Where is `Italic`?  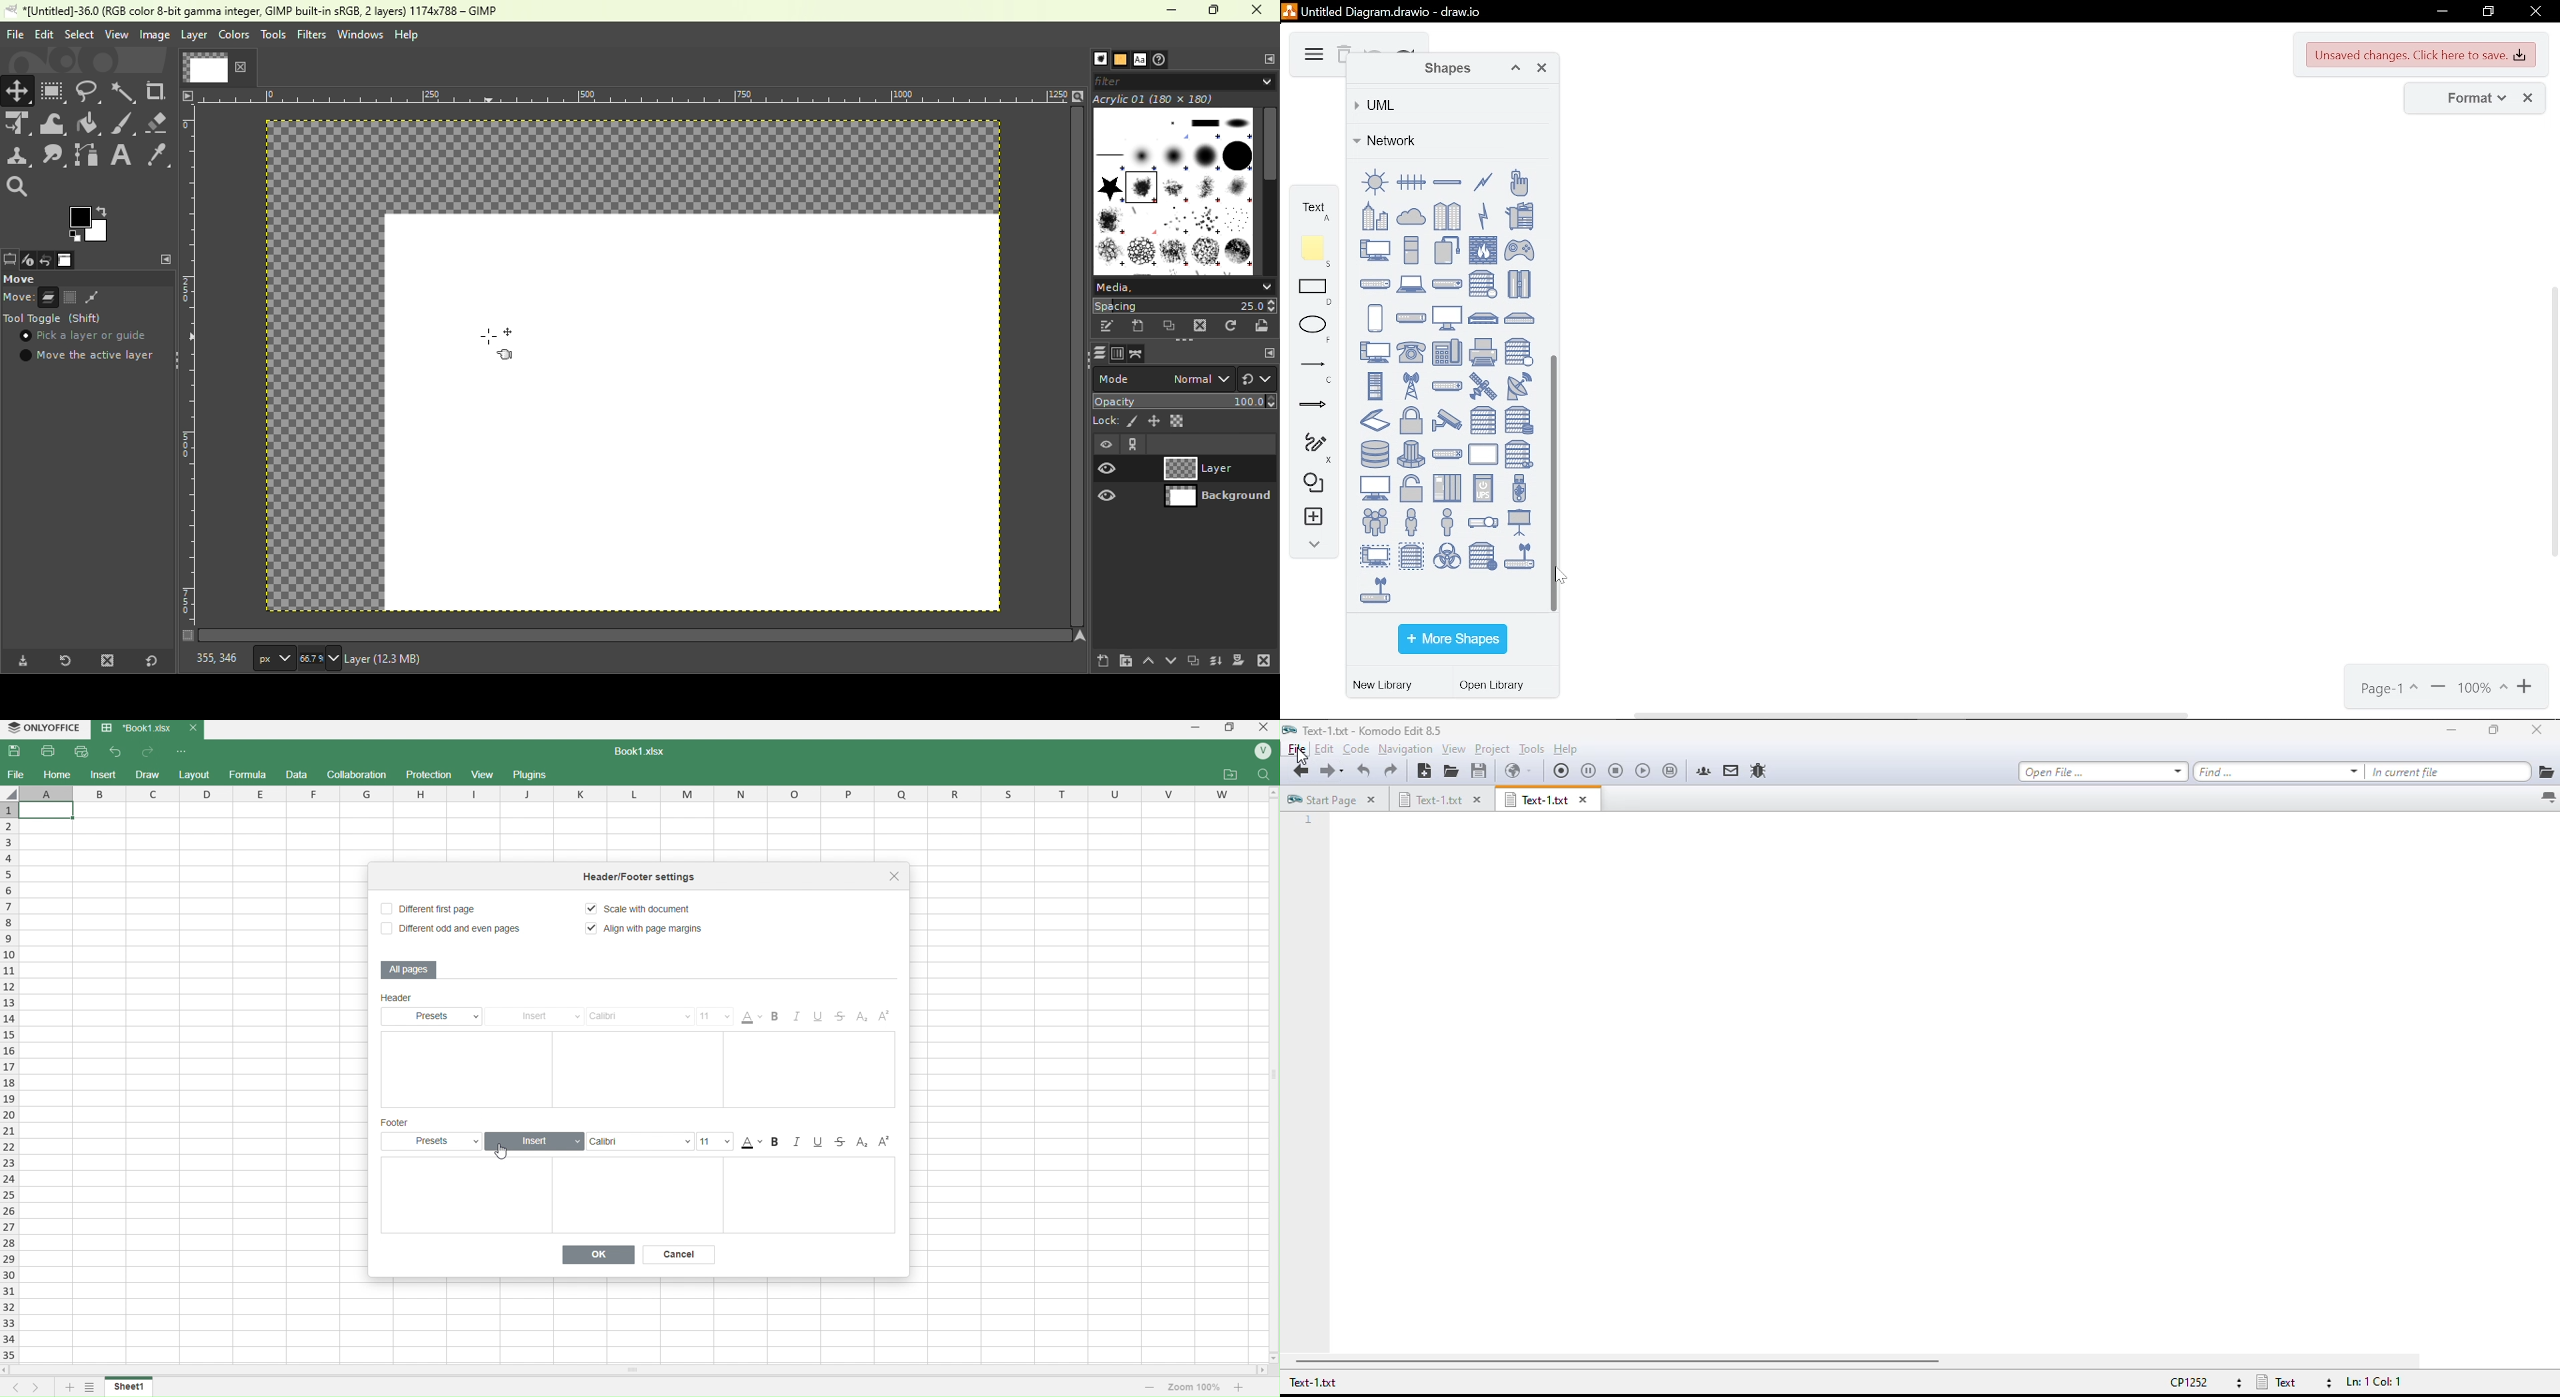
Italic is located at coordinates (800, 1142).